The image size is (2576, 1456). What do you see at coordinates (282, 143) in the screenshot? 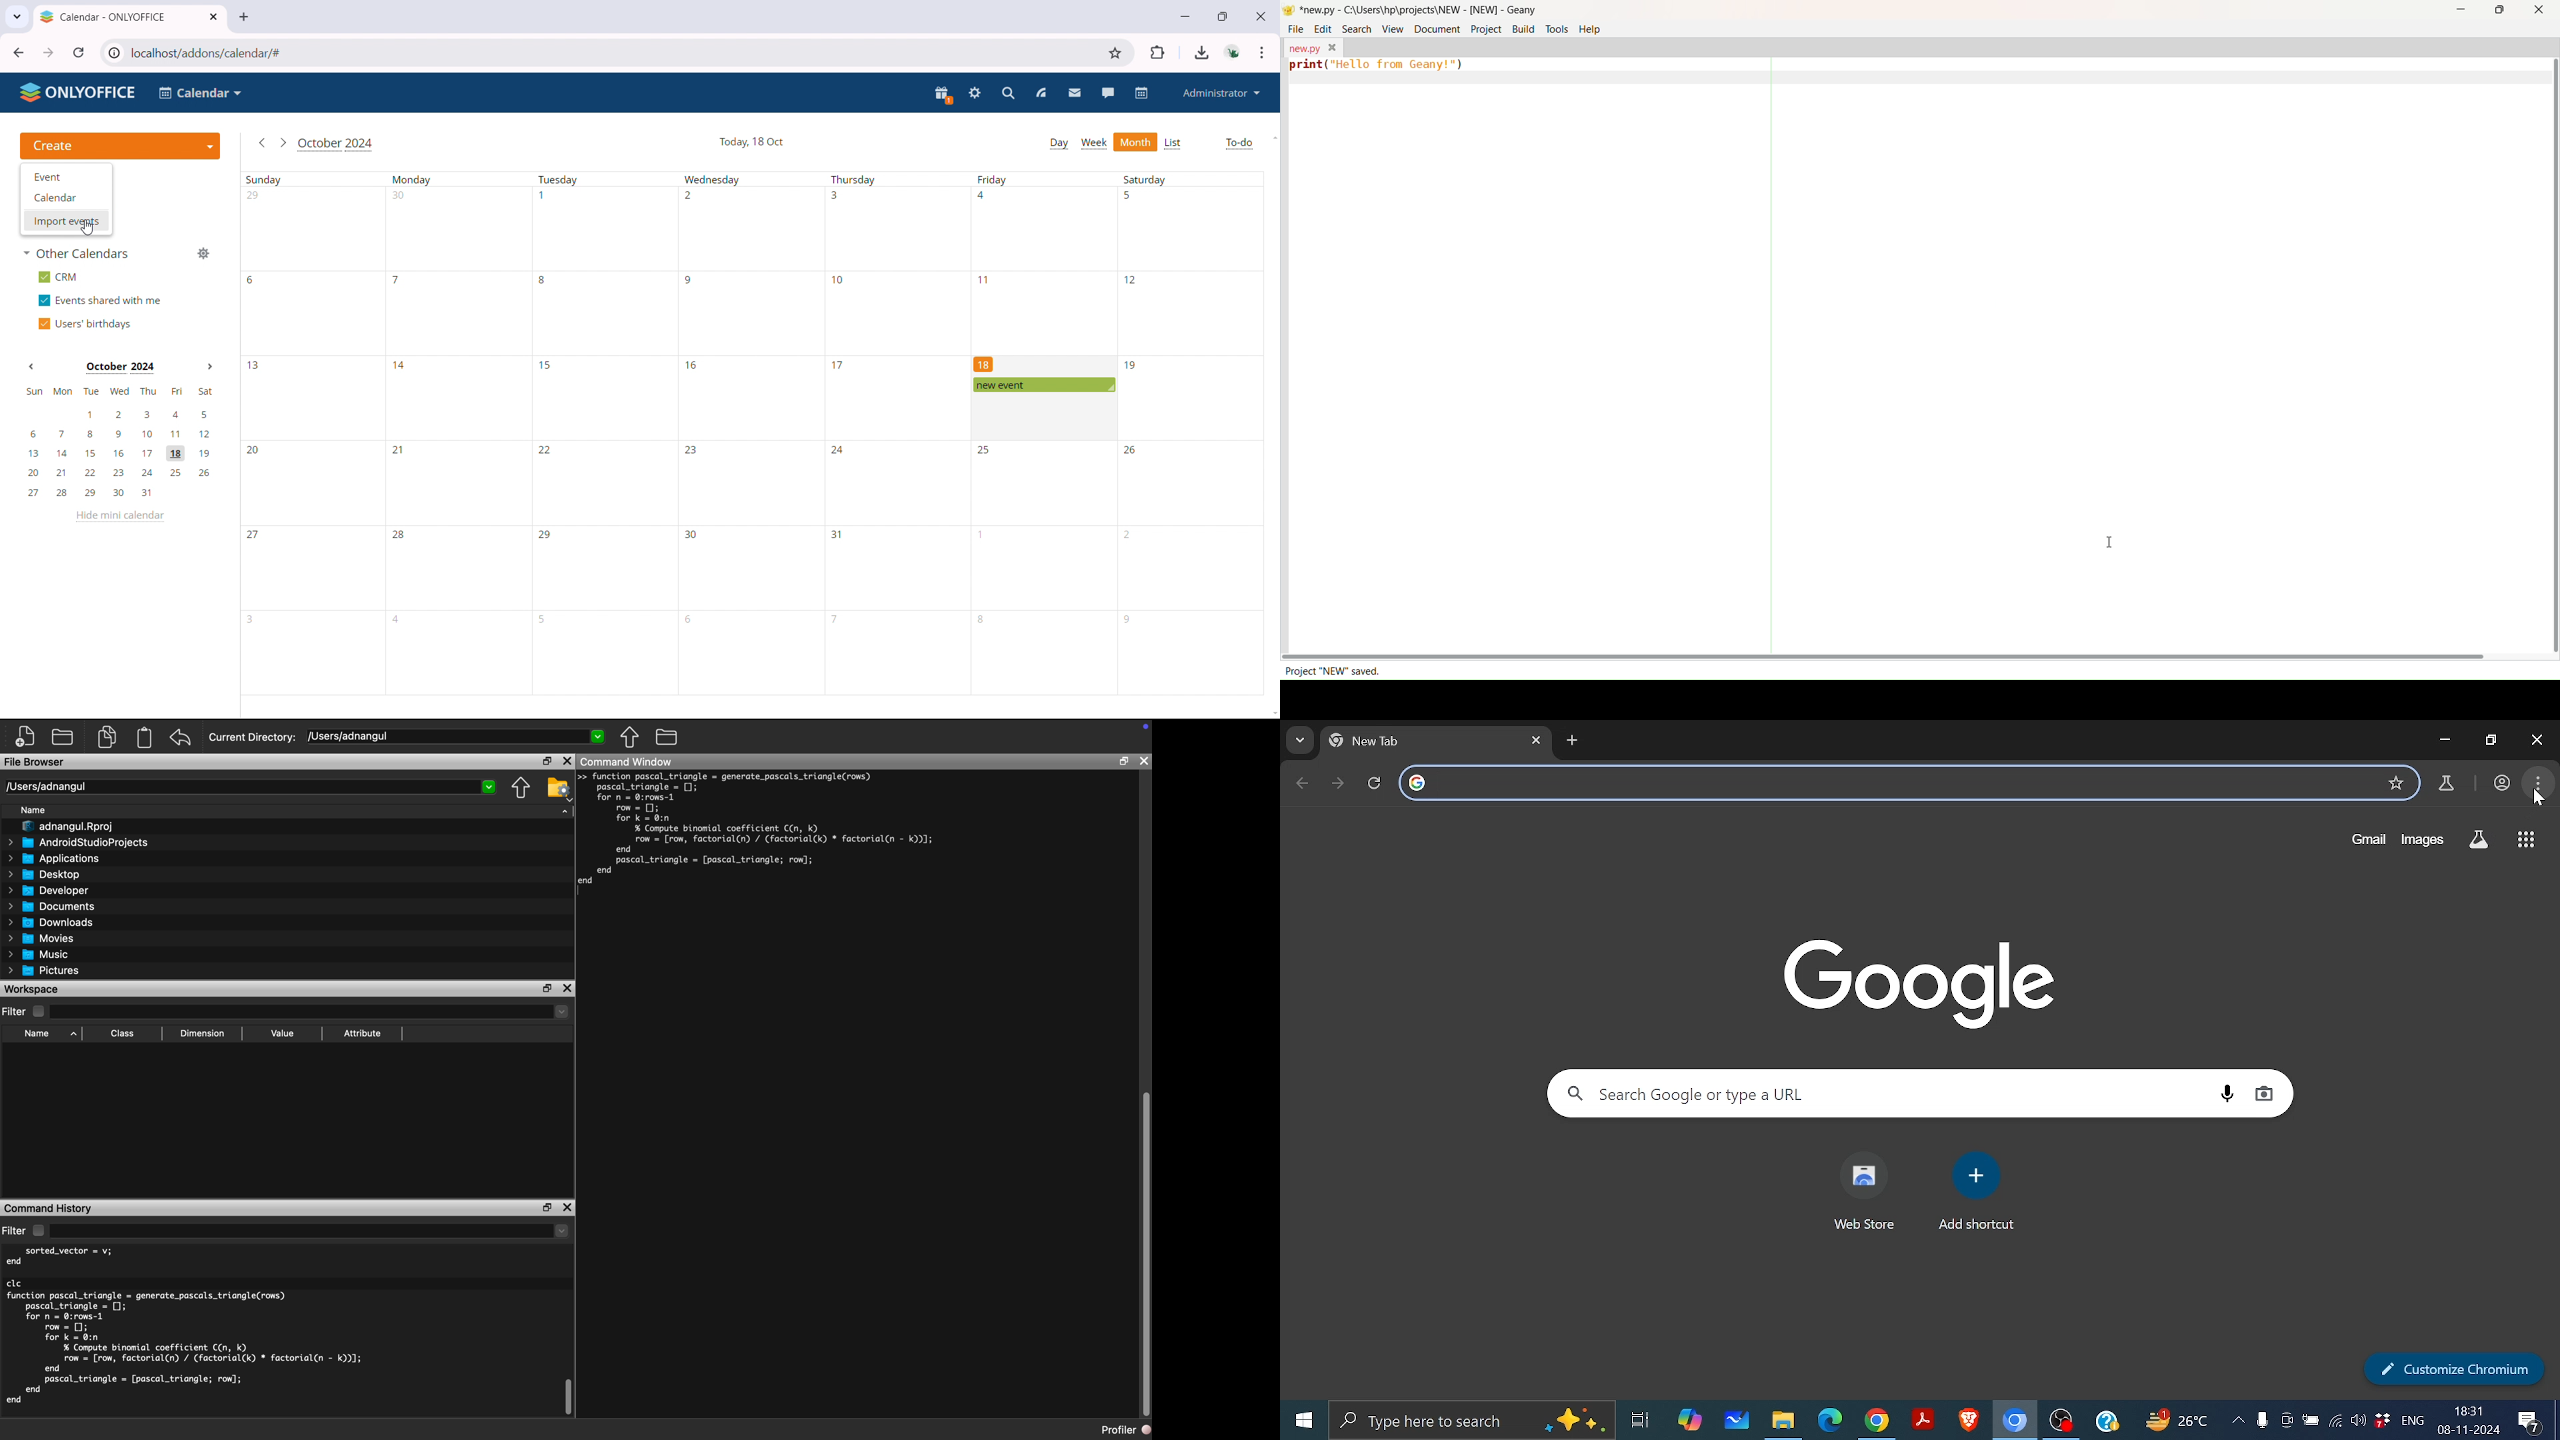
I see `go to next month` at bounding box center [282, 143].